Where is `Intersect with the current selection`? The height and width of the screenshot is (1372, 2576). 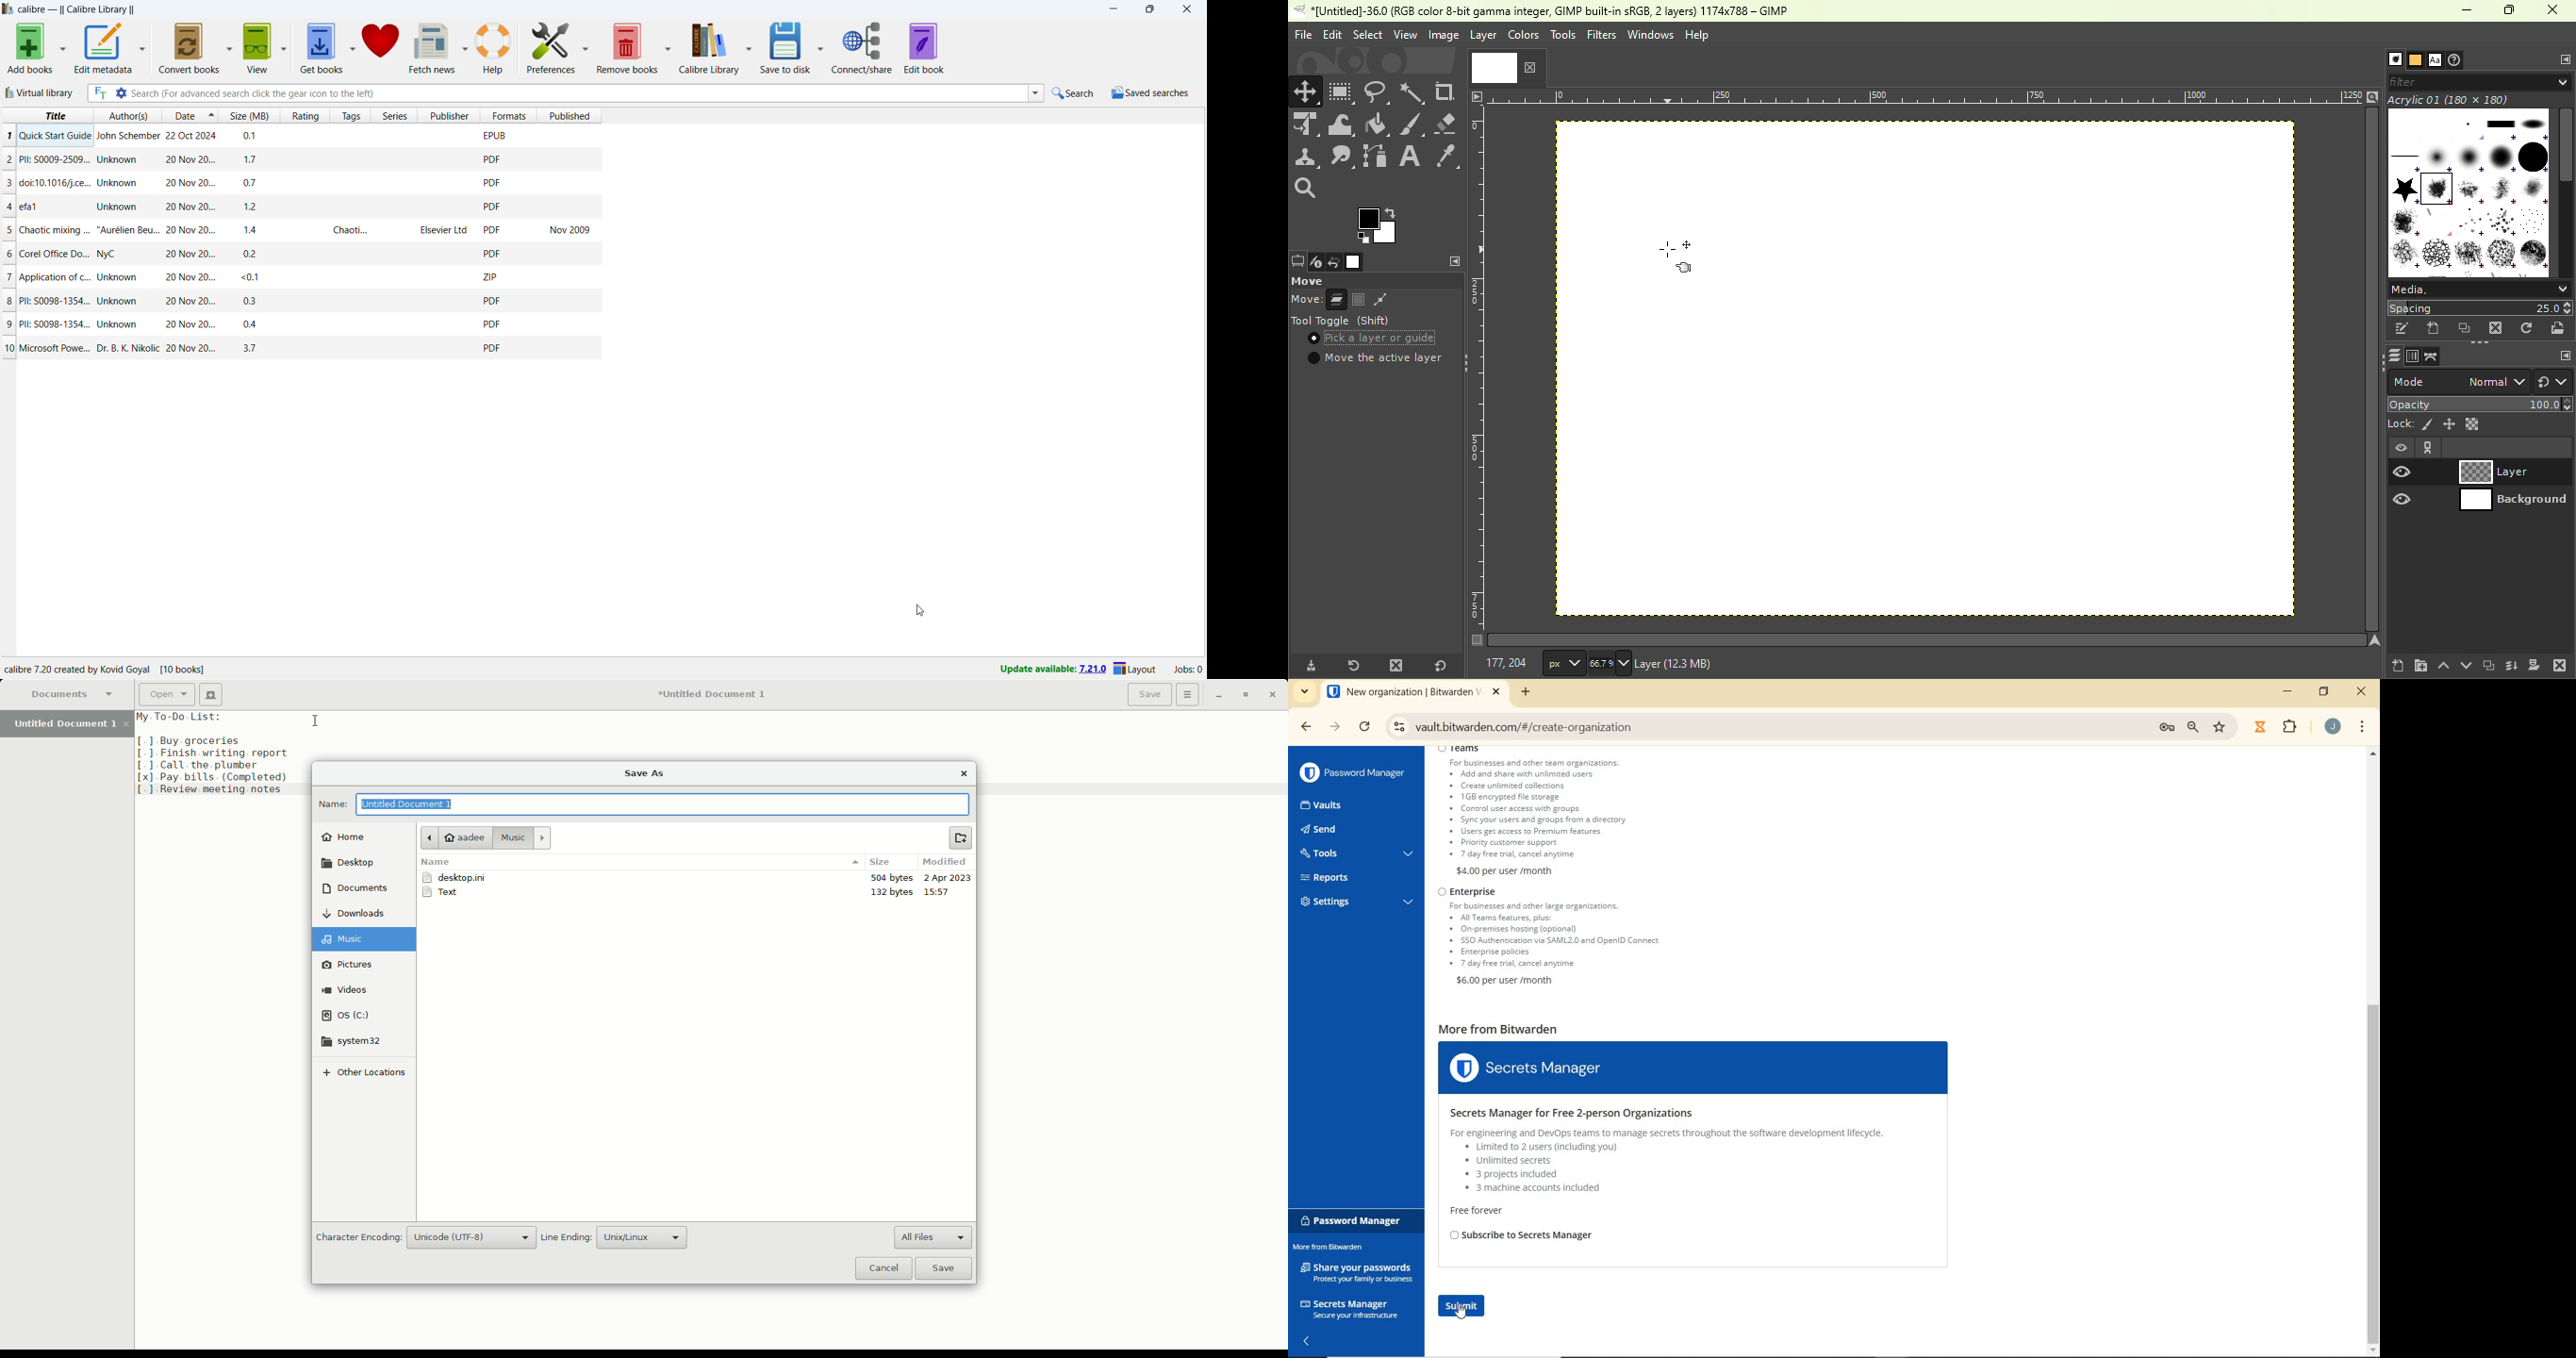 Intersect with the current selection is located at coordinates (1407, 299).